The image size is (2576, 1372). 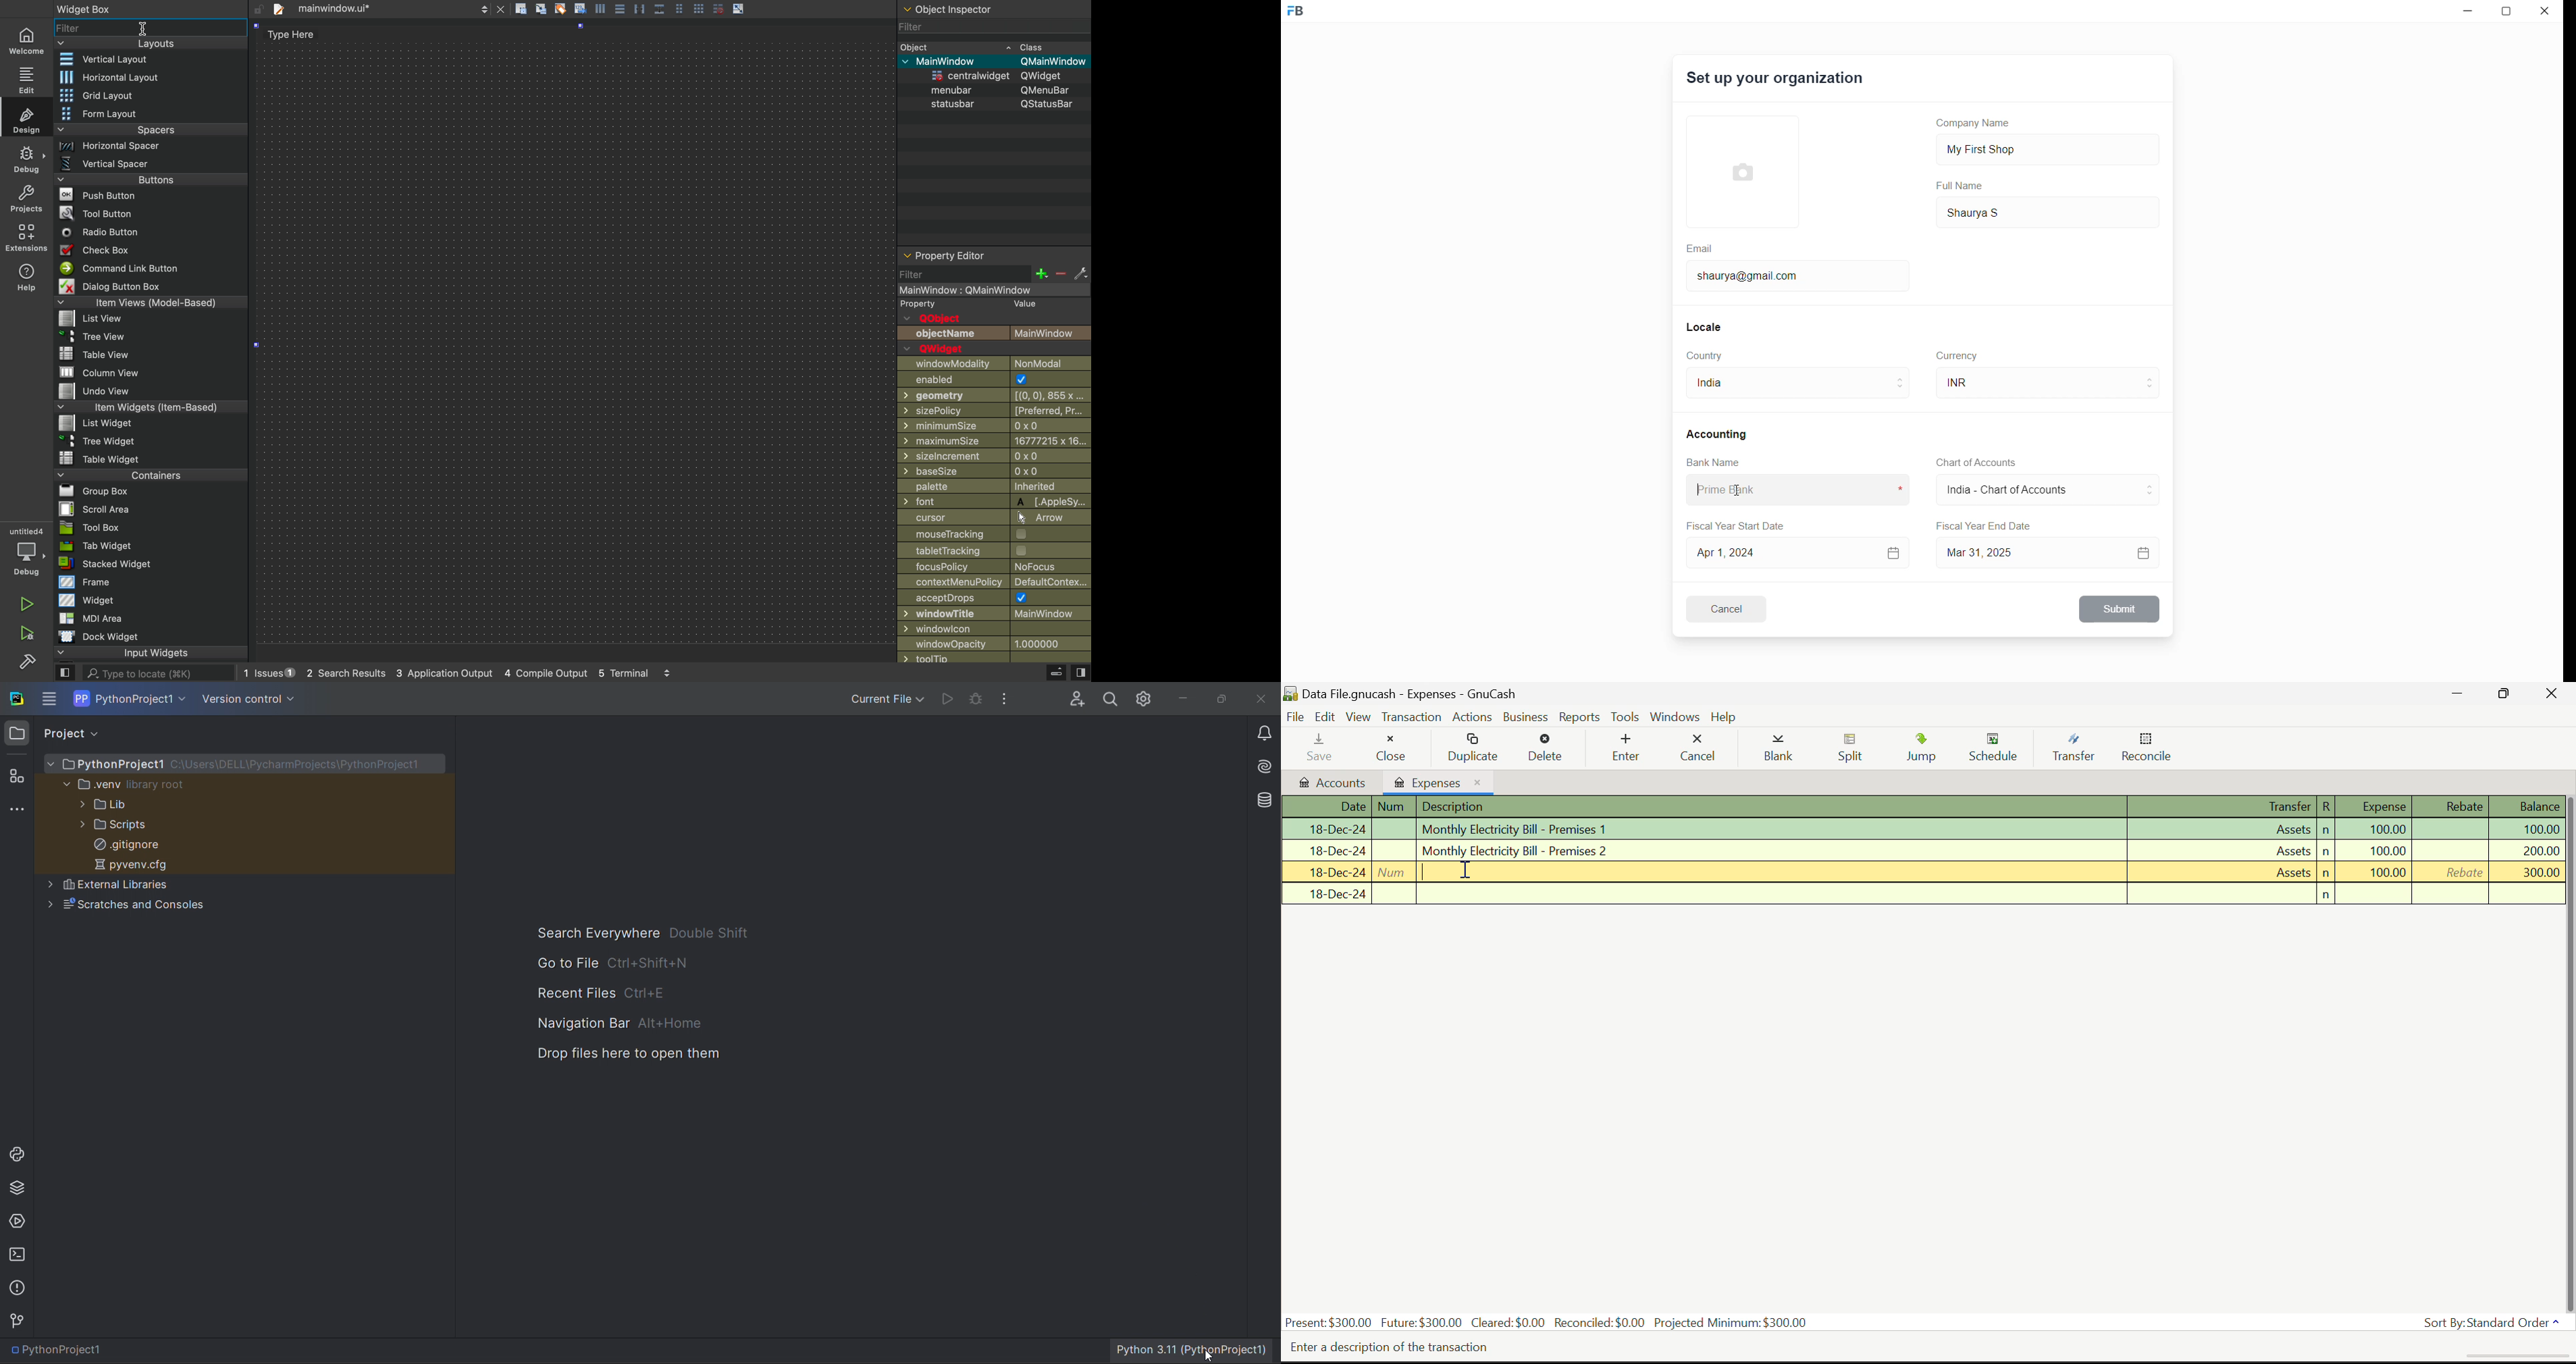 What do you see at coordinates (1978, 125) in the screenshot?
I see `Company Name` at bounding box center [1978, 125].